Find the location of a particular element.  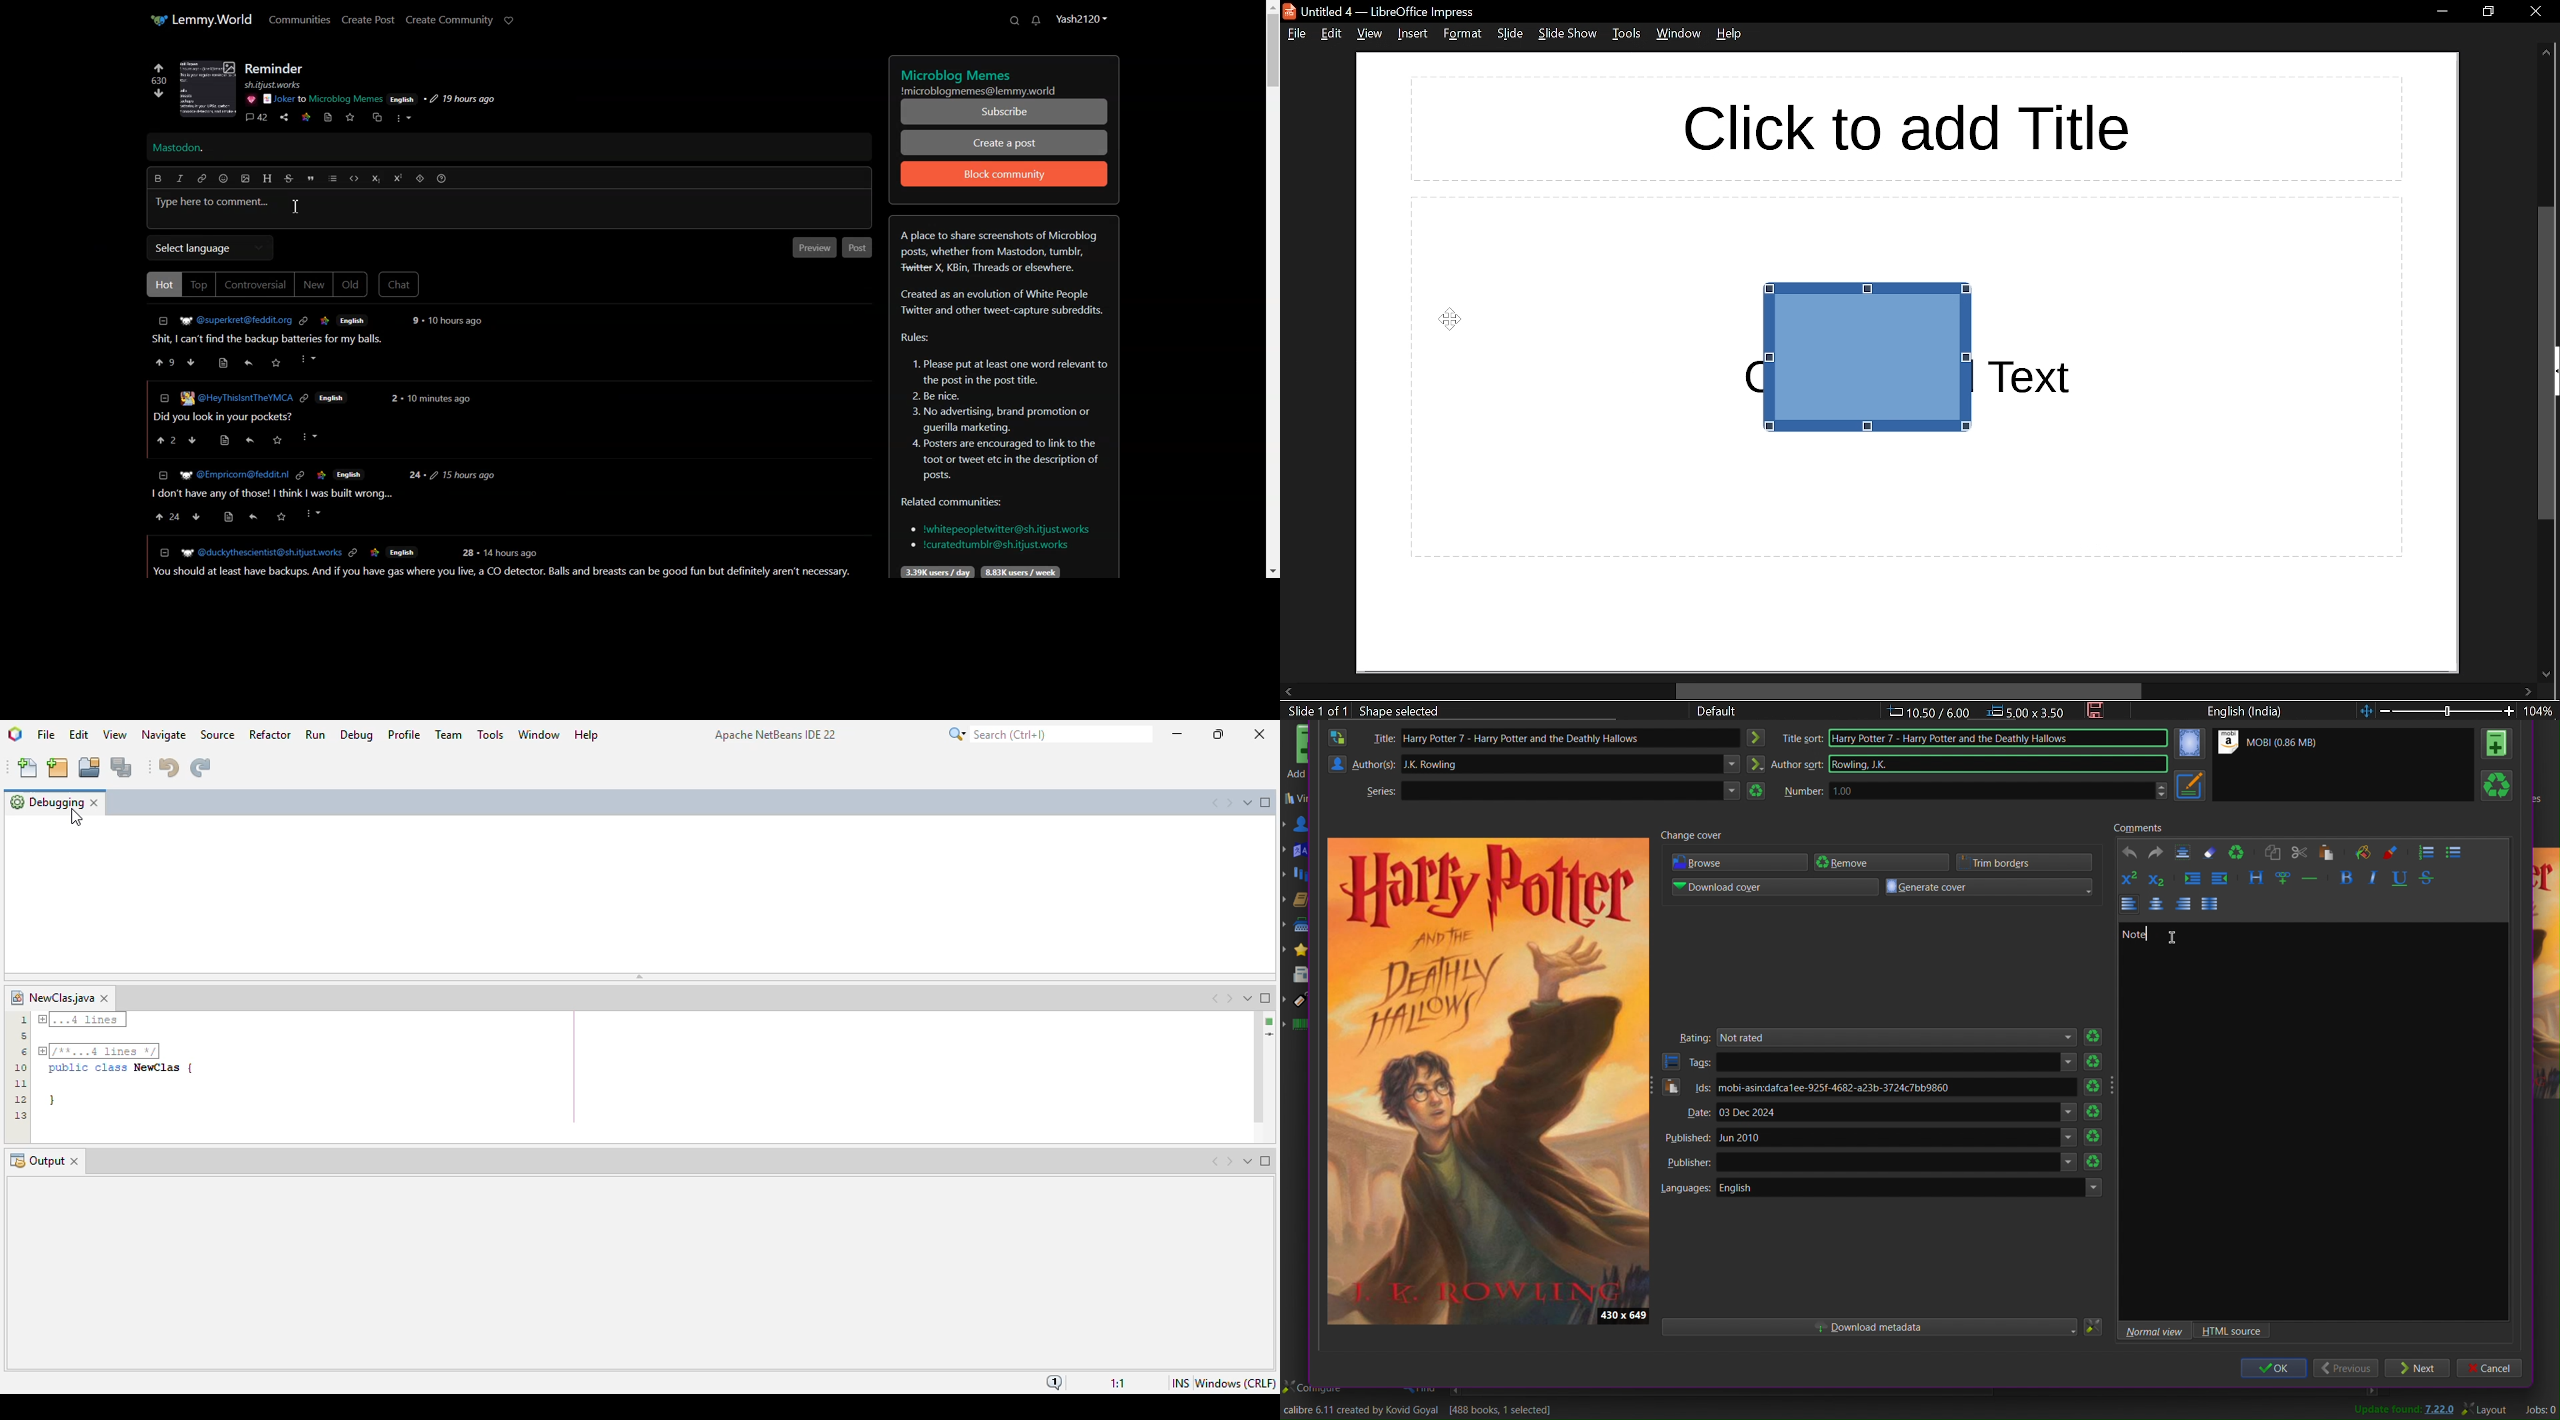

 is located at coordinates (313, 437).